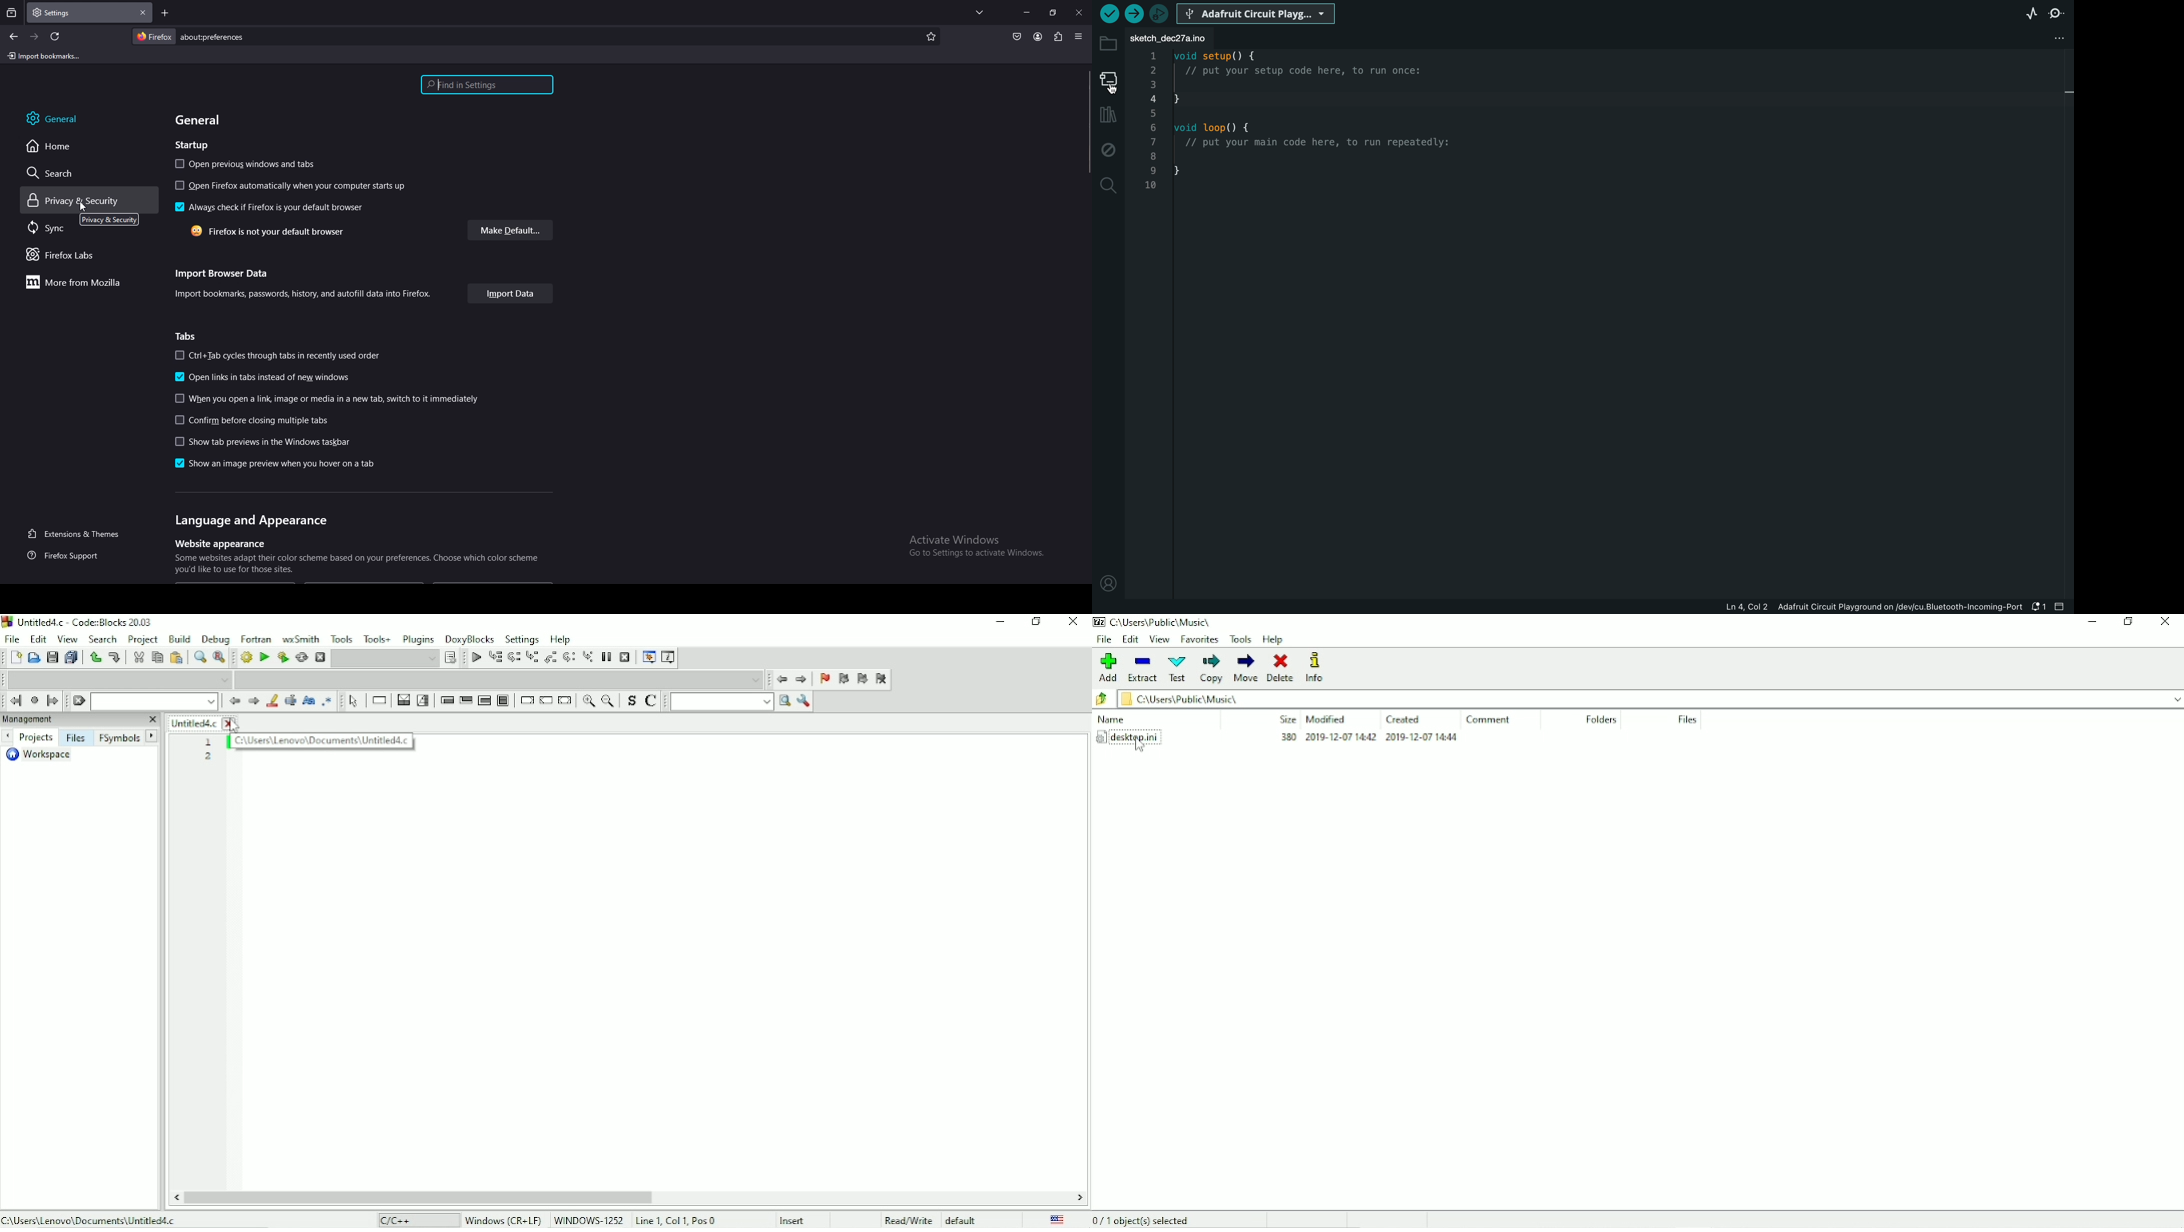 This screenshot has height=1232, width=2184. I want to click on serial monitor, so click(2057, 14).